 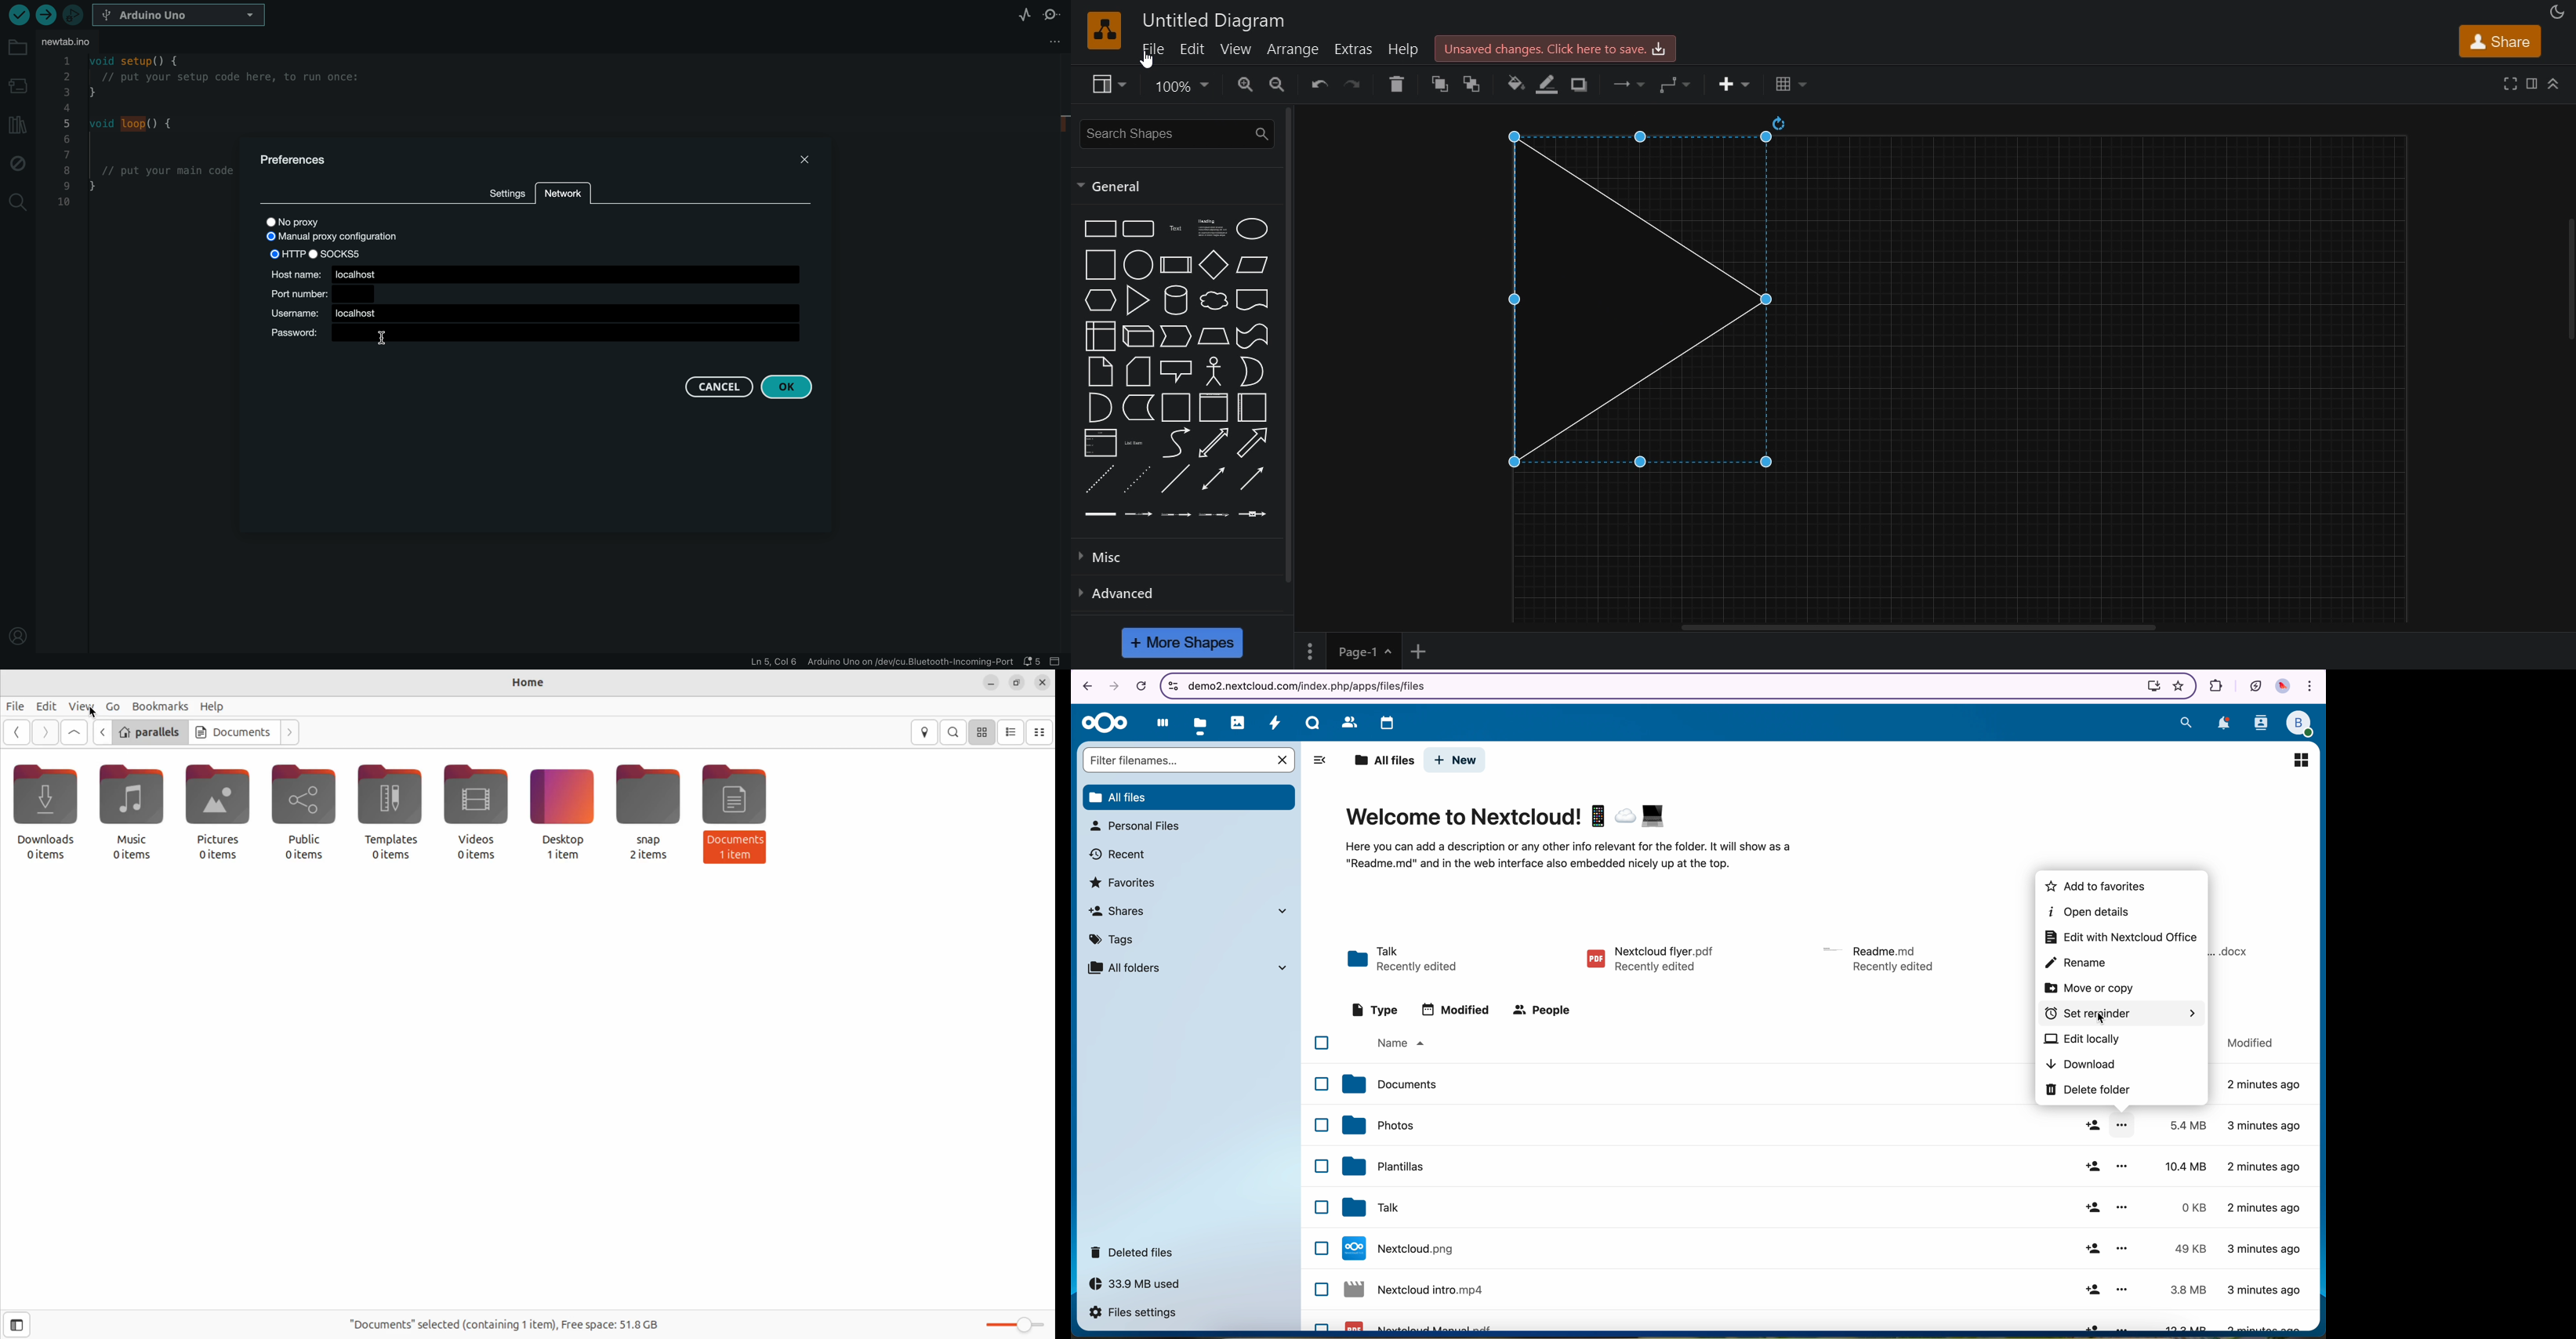 What do you see at coordinates (1140, 336) in the screenshot?
I see `cube` at bounding box center [1140, 336].